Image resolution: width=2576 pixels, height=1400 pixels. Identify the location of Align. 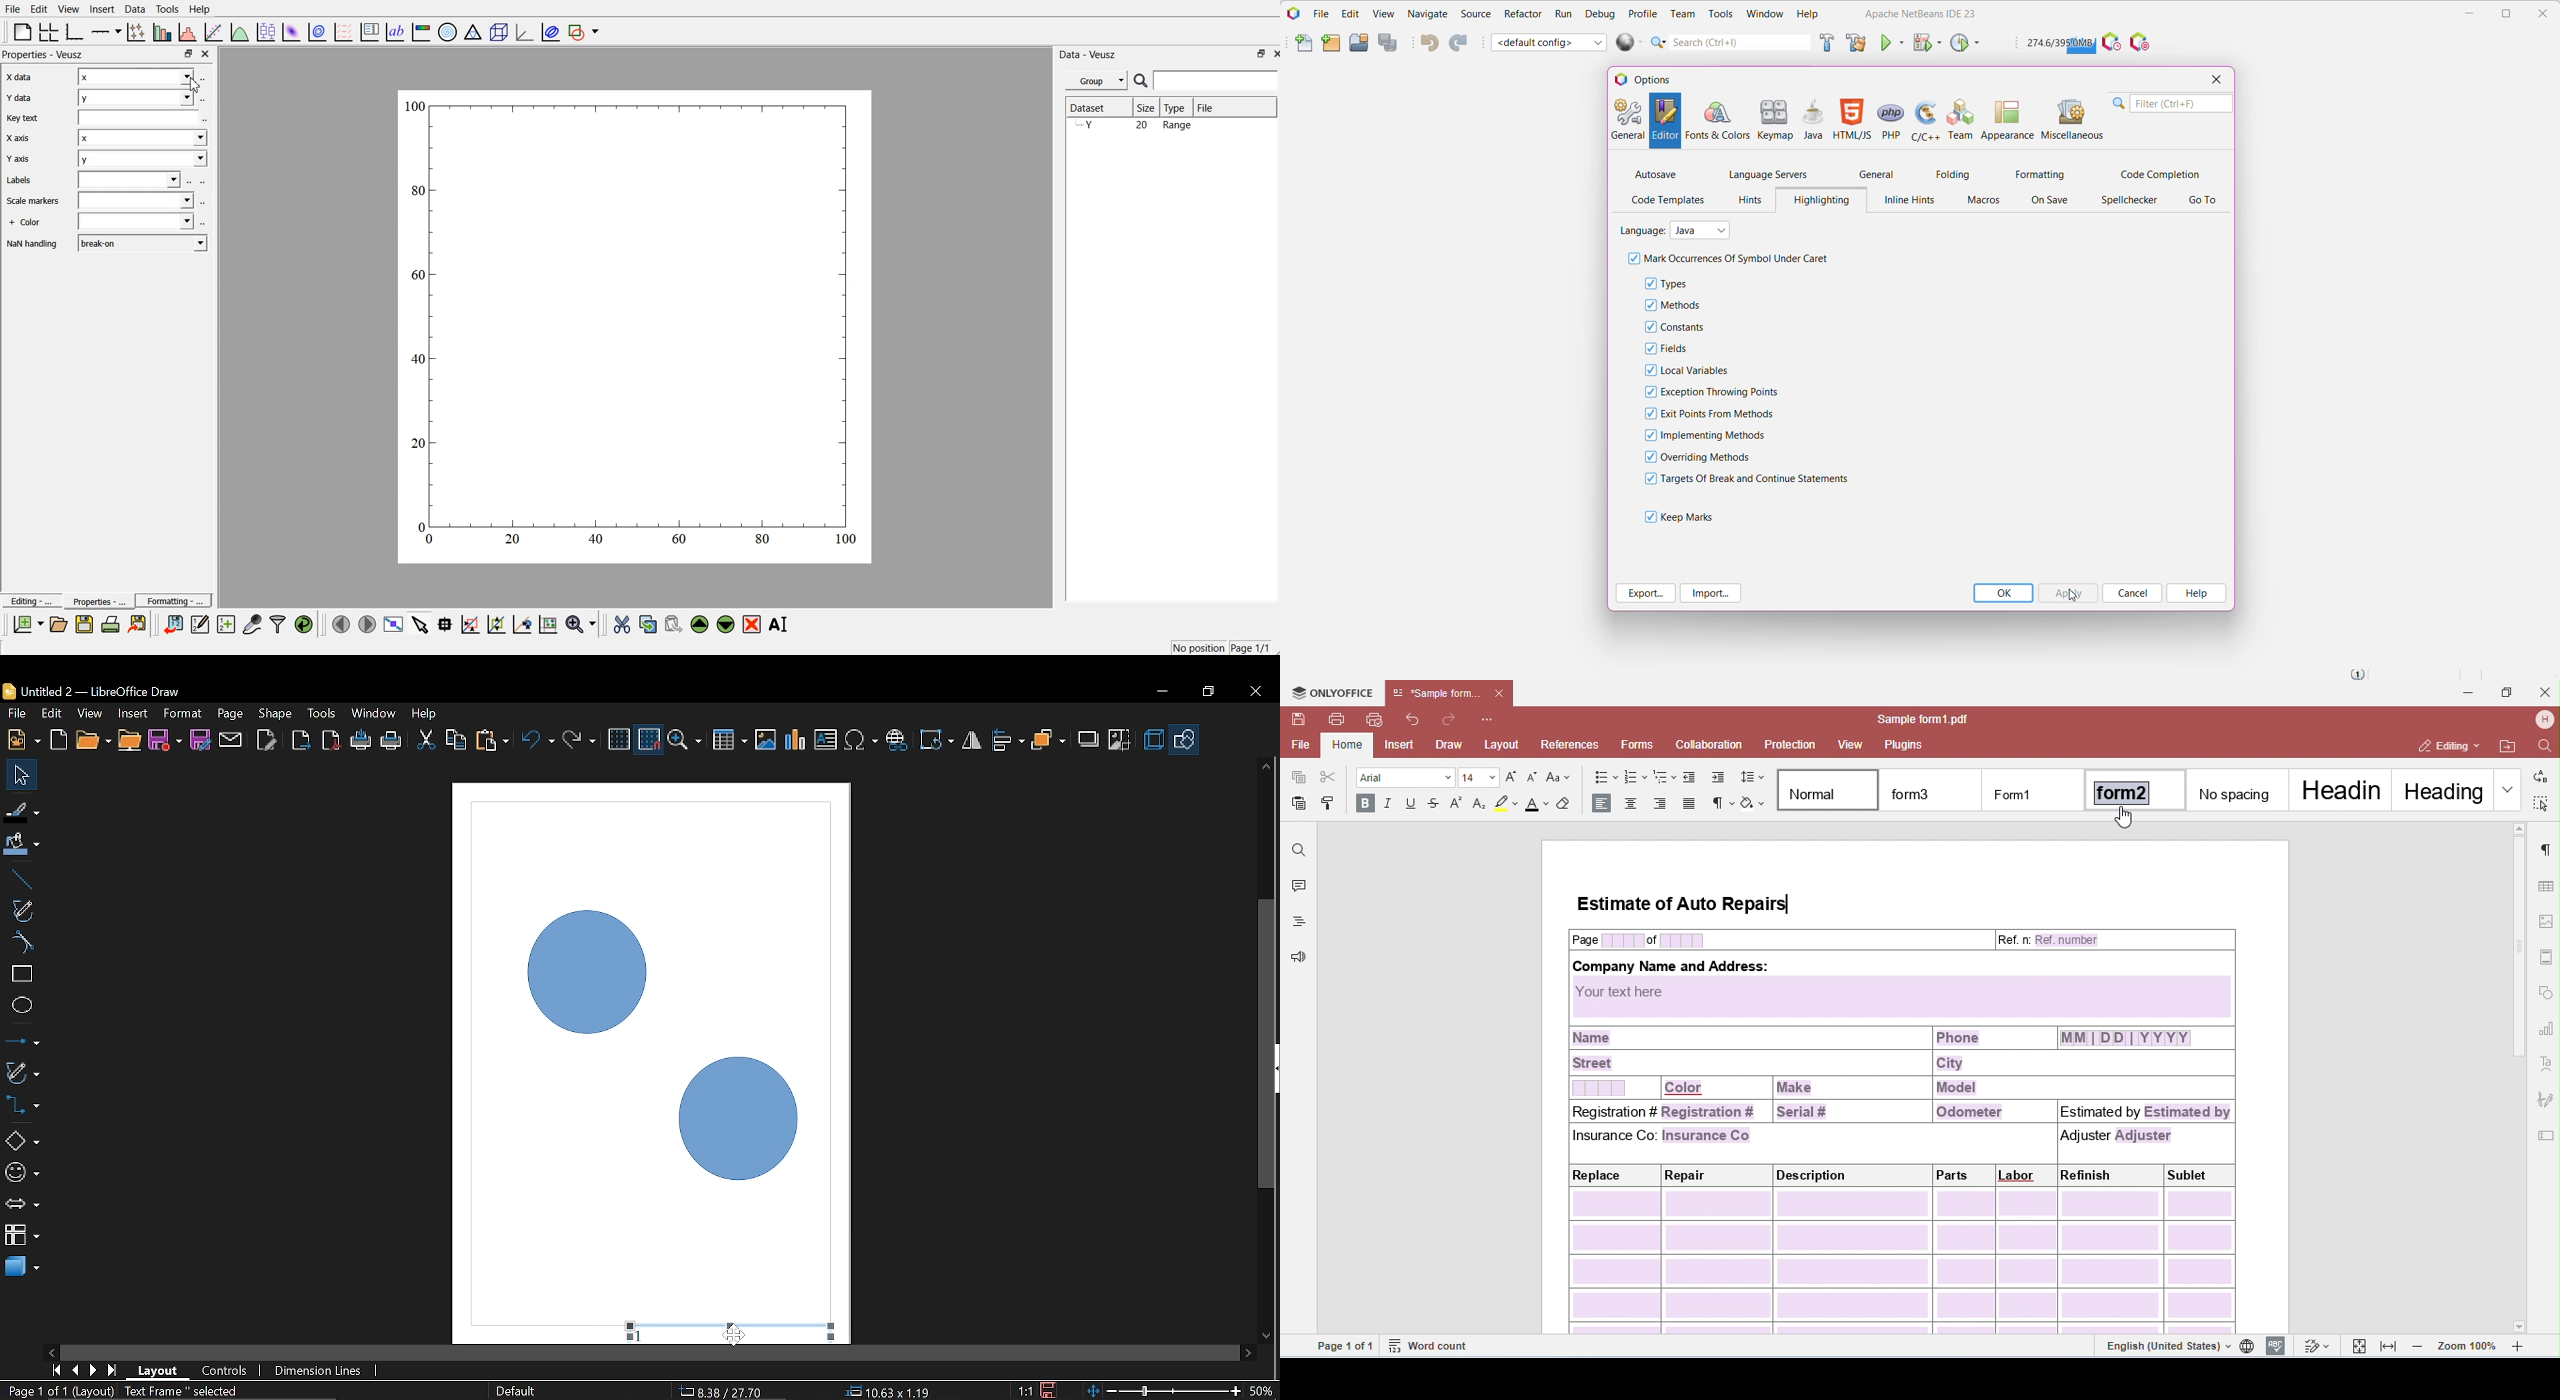
(1009, 741).